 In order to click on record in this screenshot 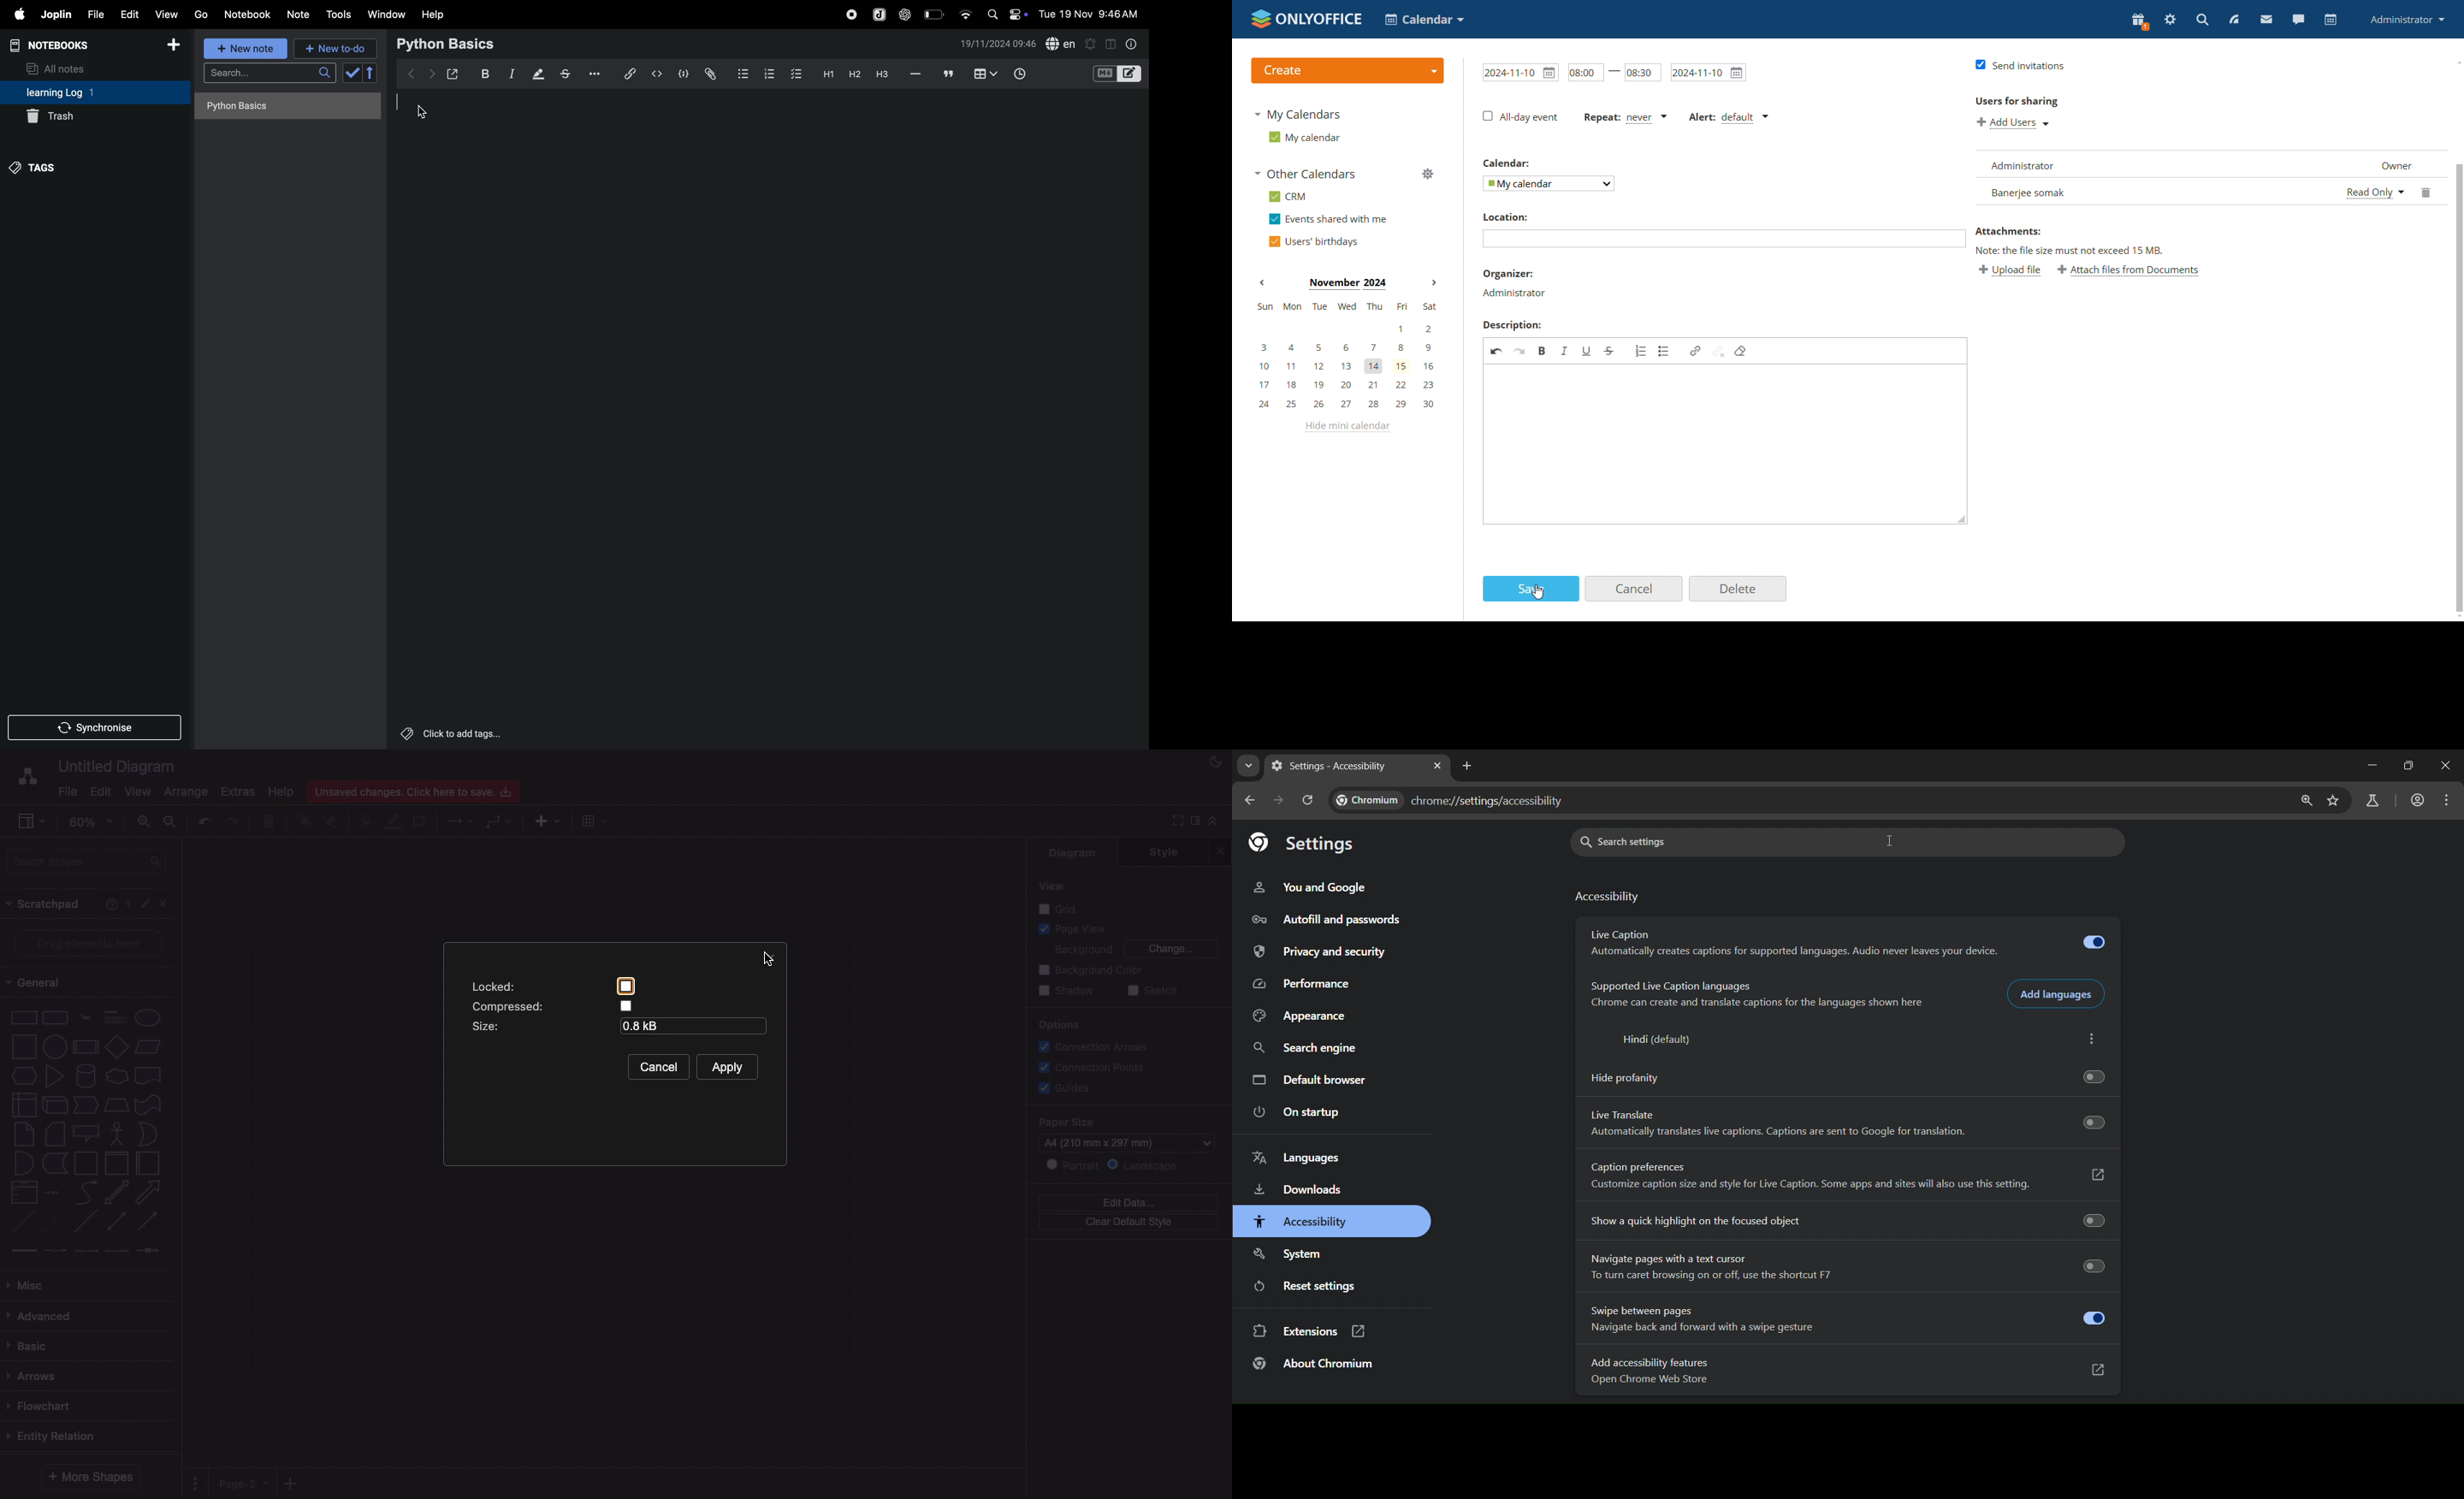, I will do `click(851, 13)`.